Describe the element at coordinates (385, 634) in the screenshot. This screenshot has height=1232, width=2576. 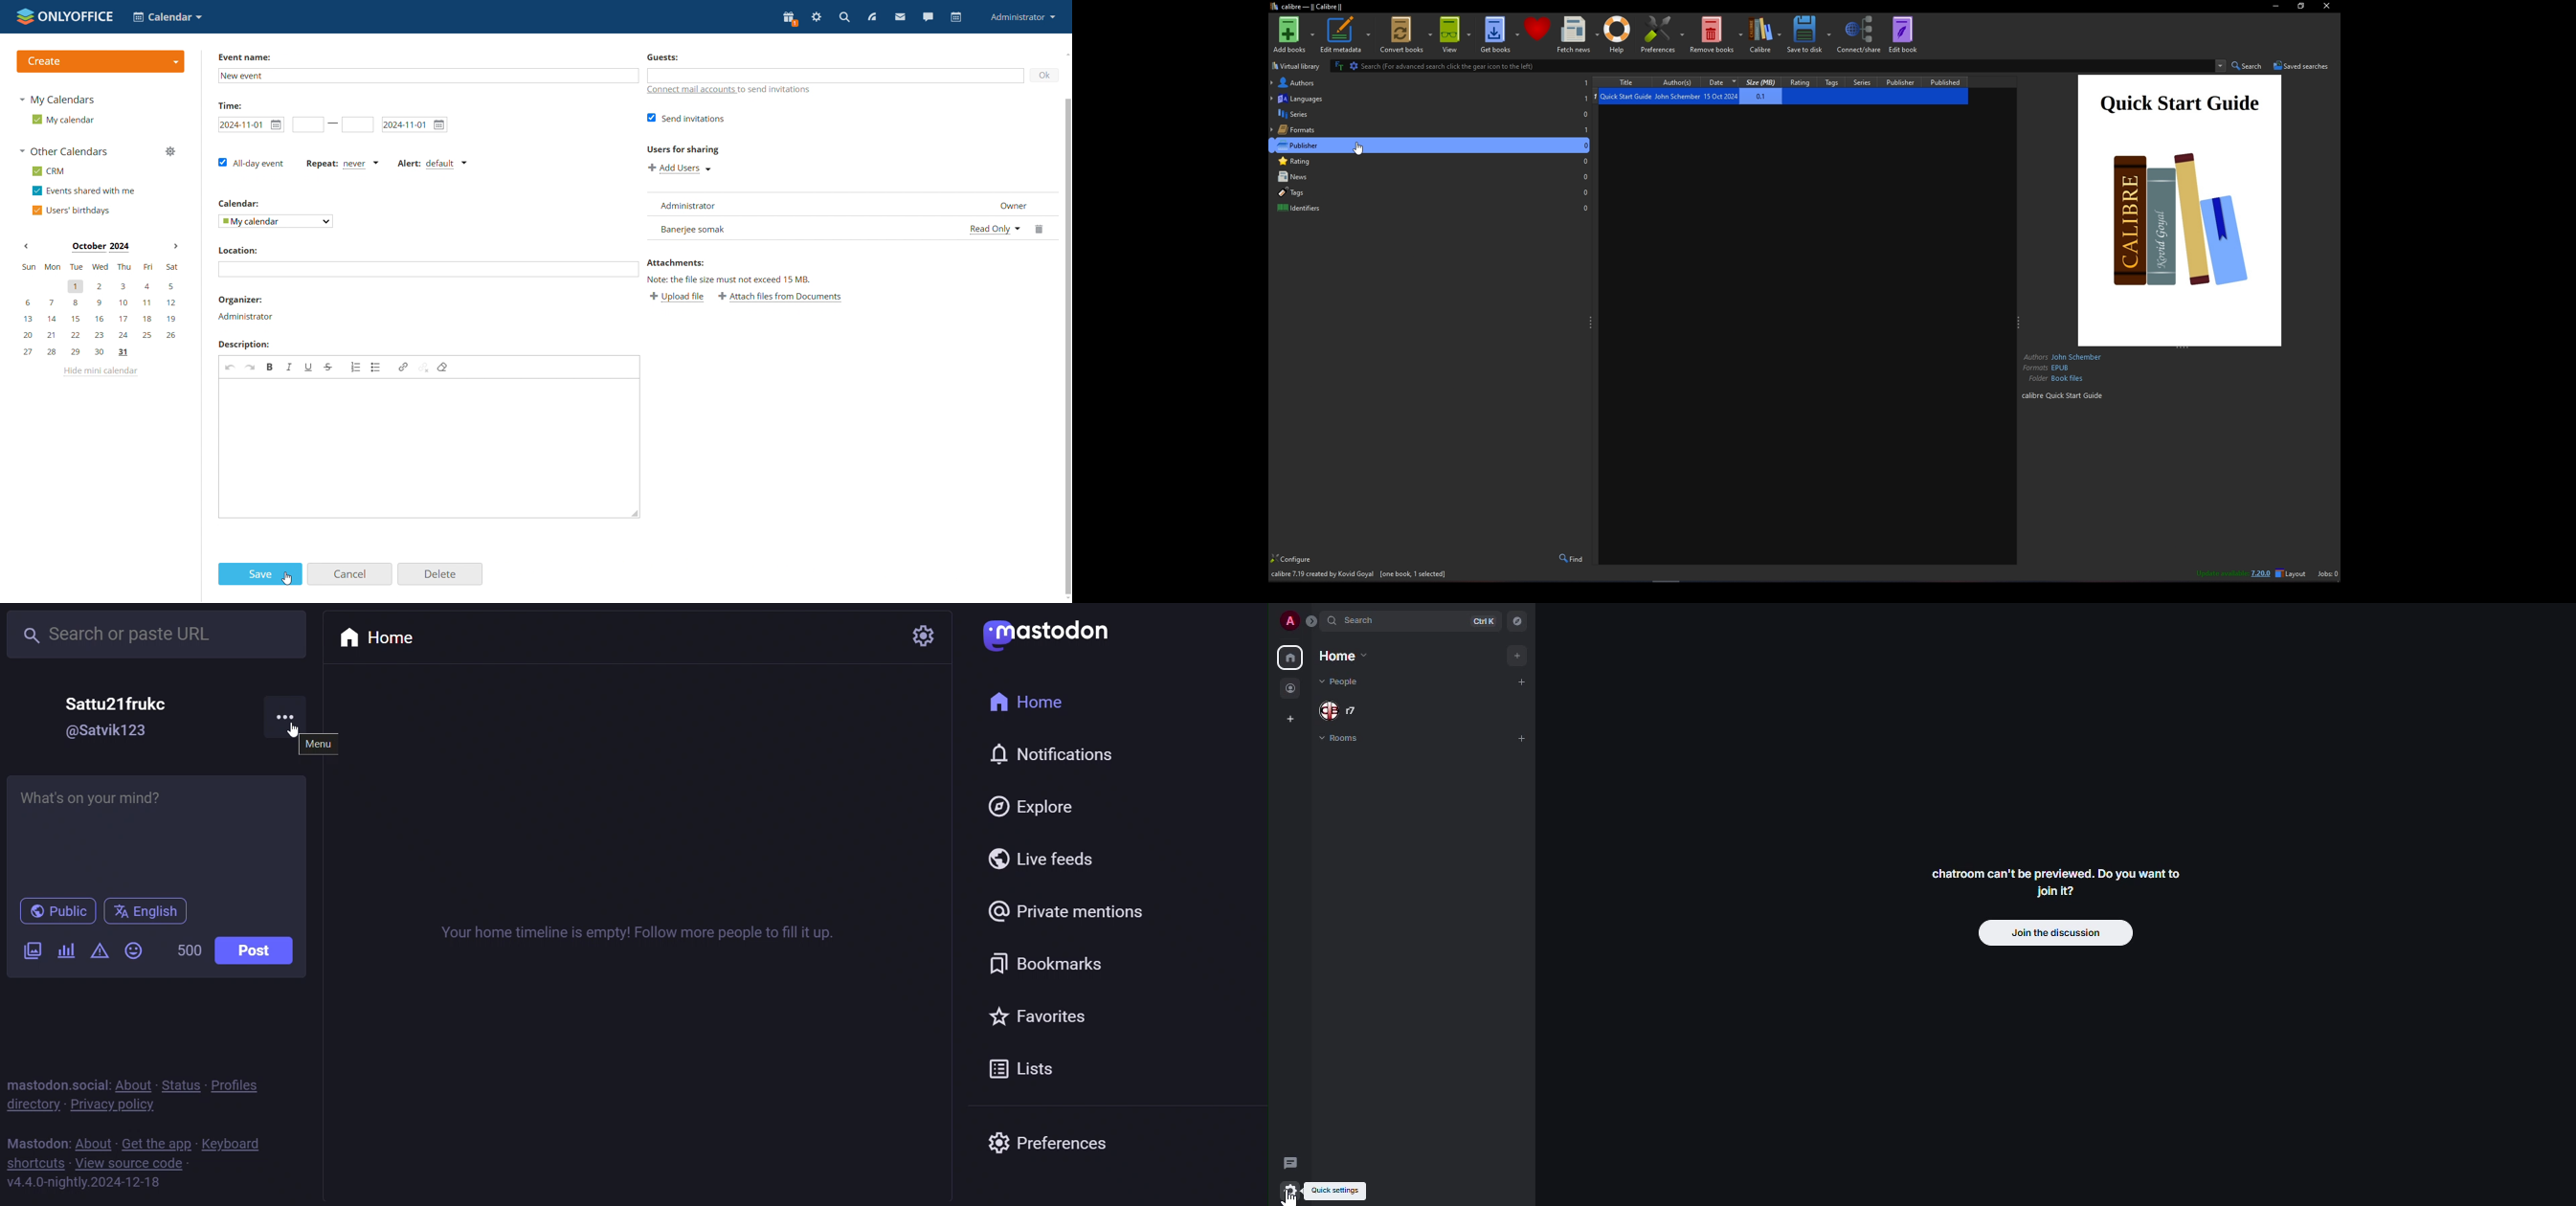
I see `home tab` at that location.